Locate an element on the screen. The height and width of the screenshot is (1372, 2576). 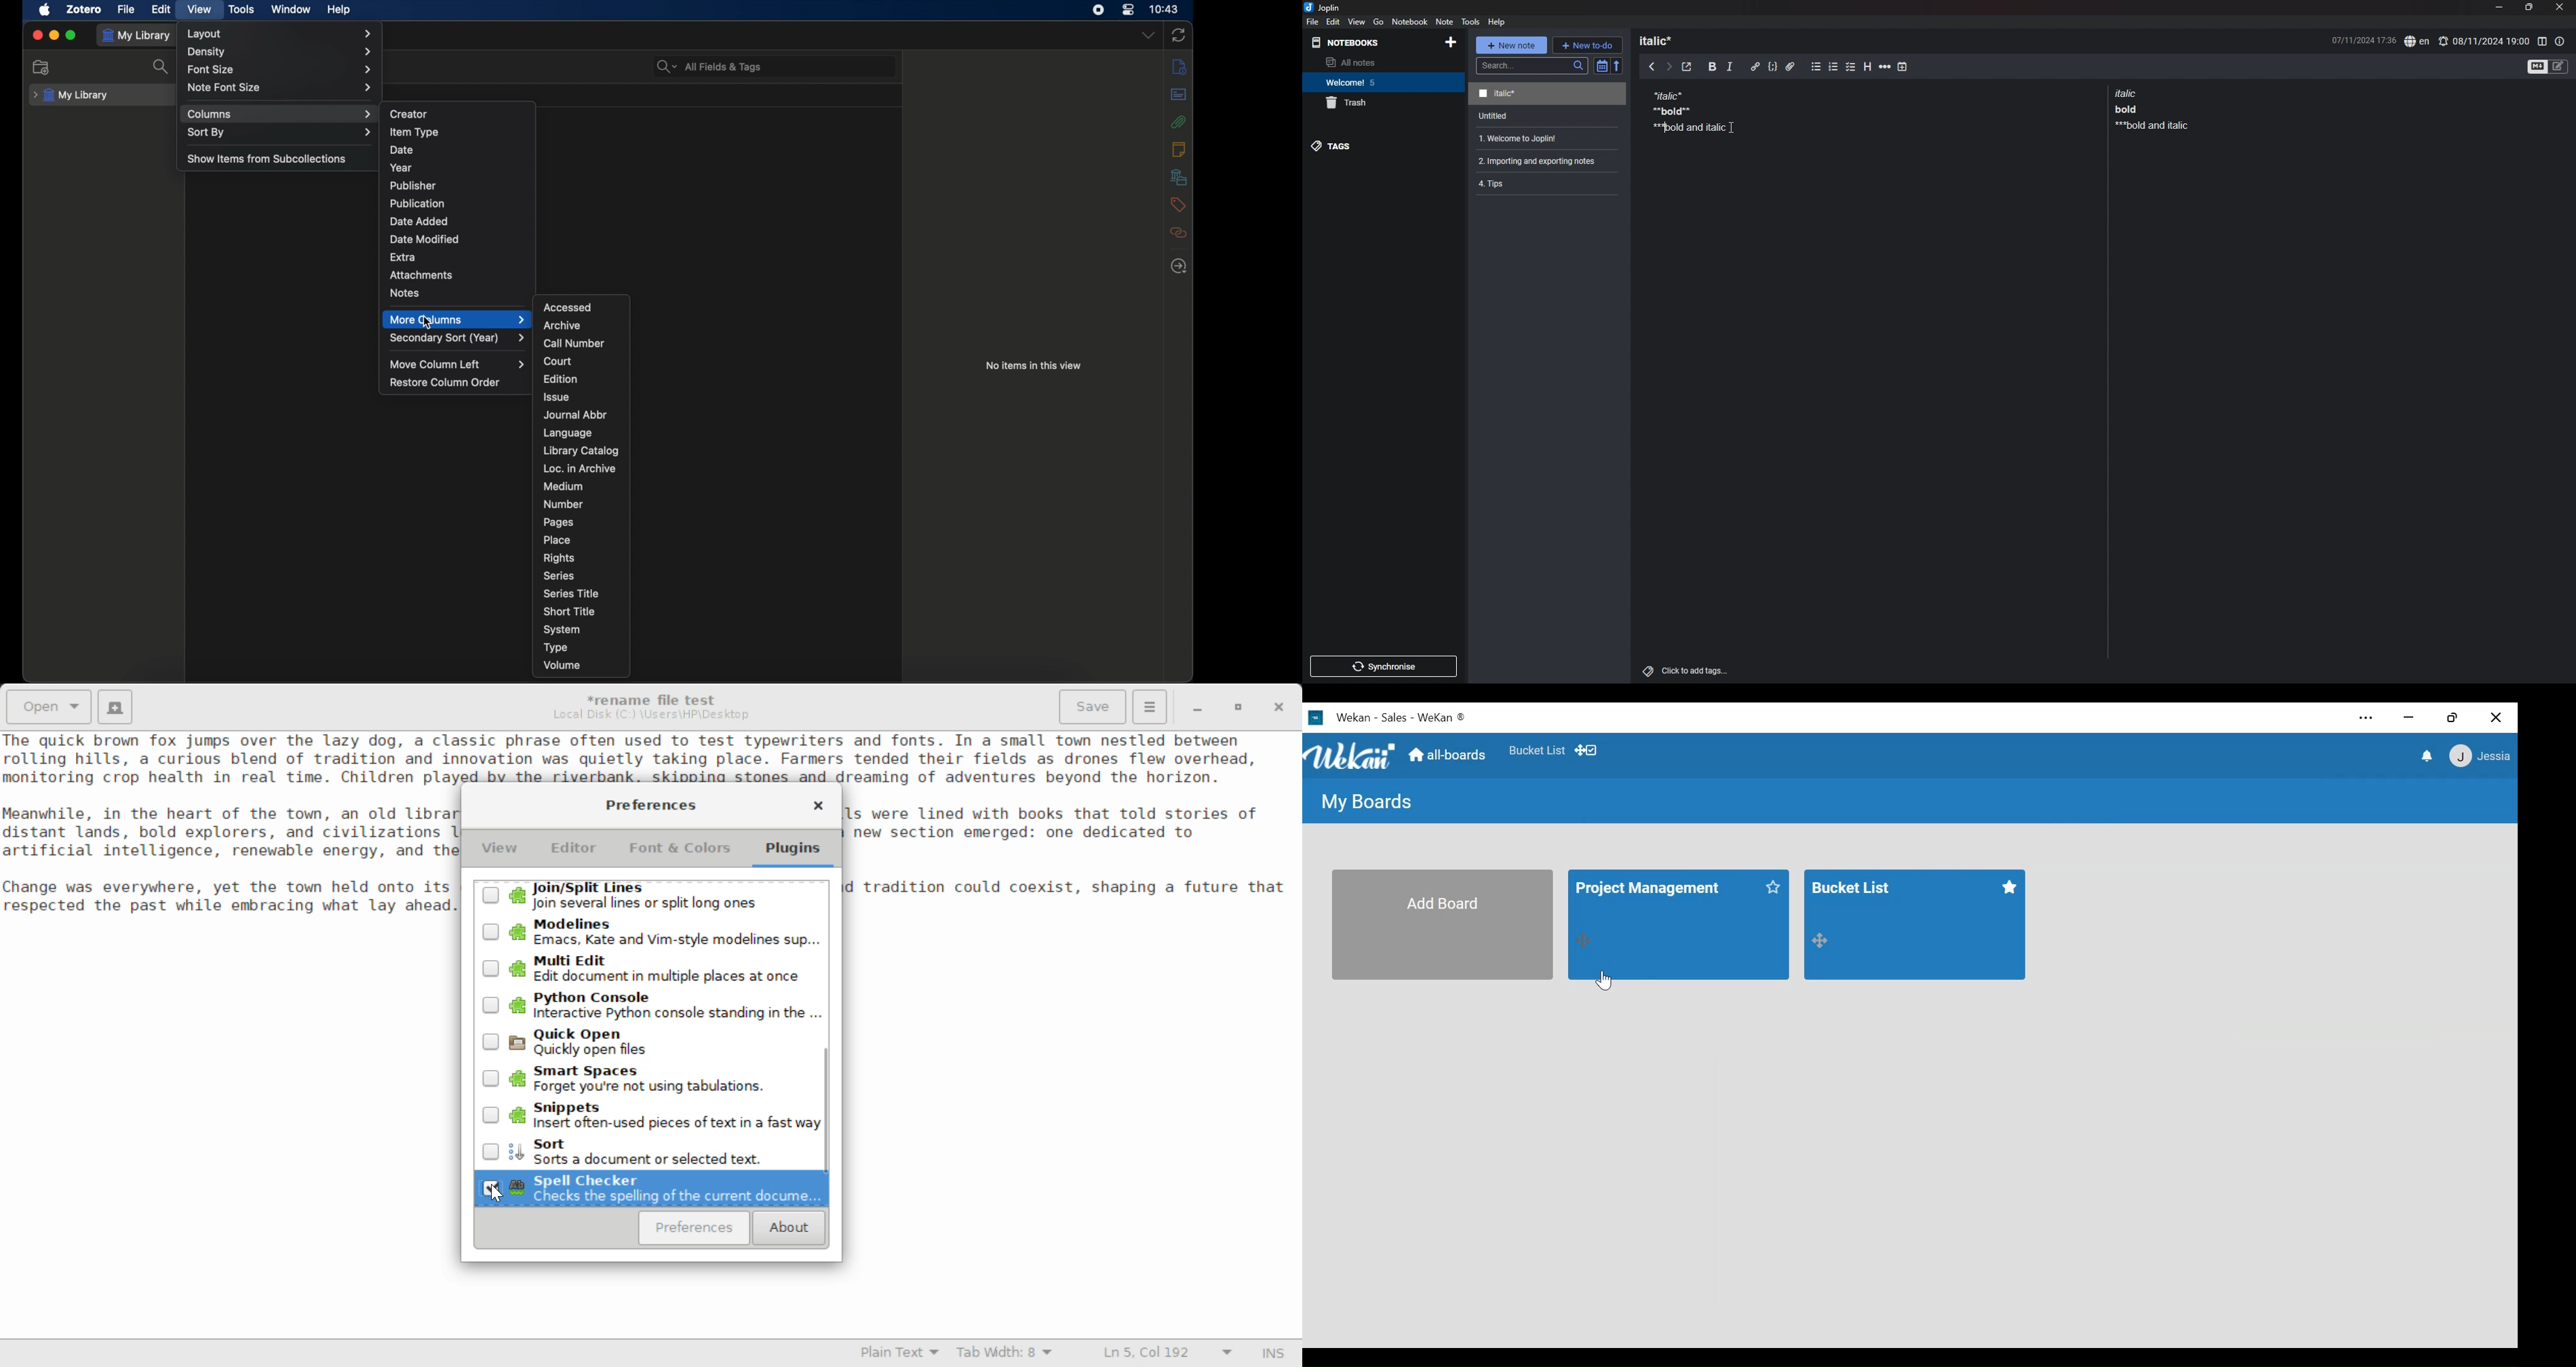
new todo is located at coordinates (1587, 44).